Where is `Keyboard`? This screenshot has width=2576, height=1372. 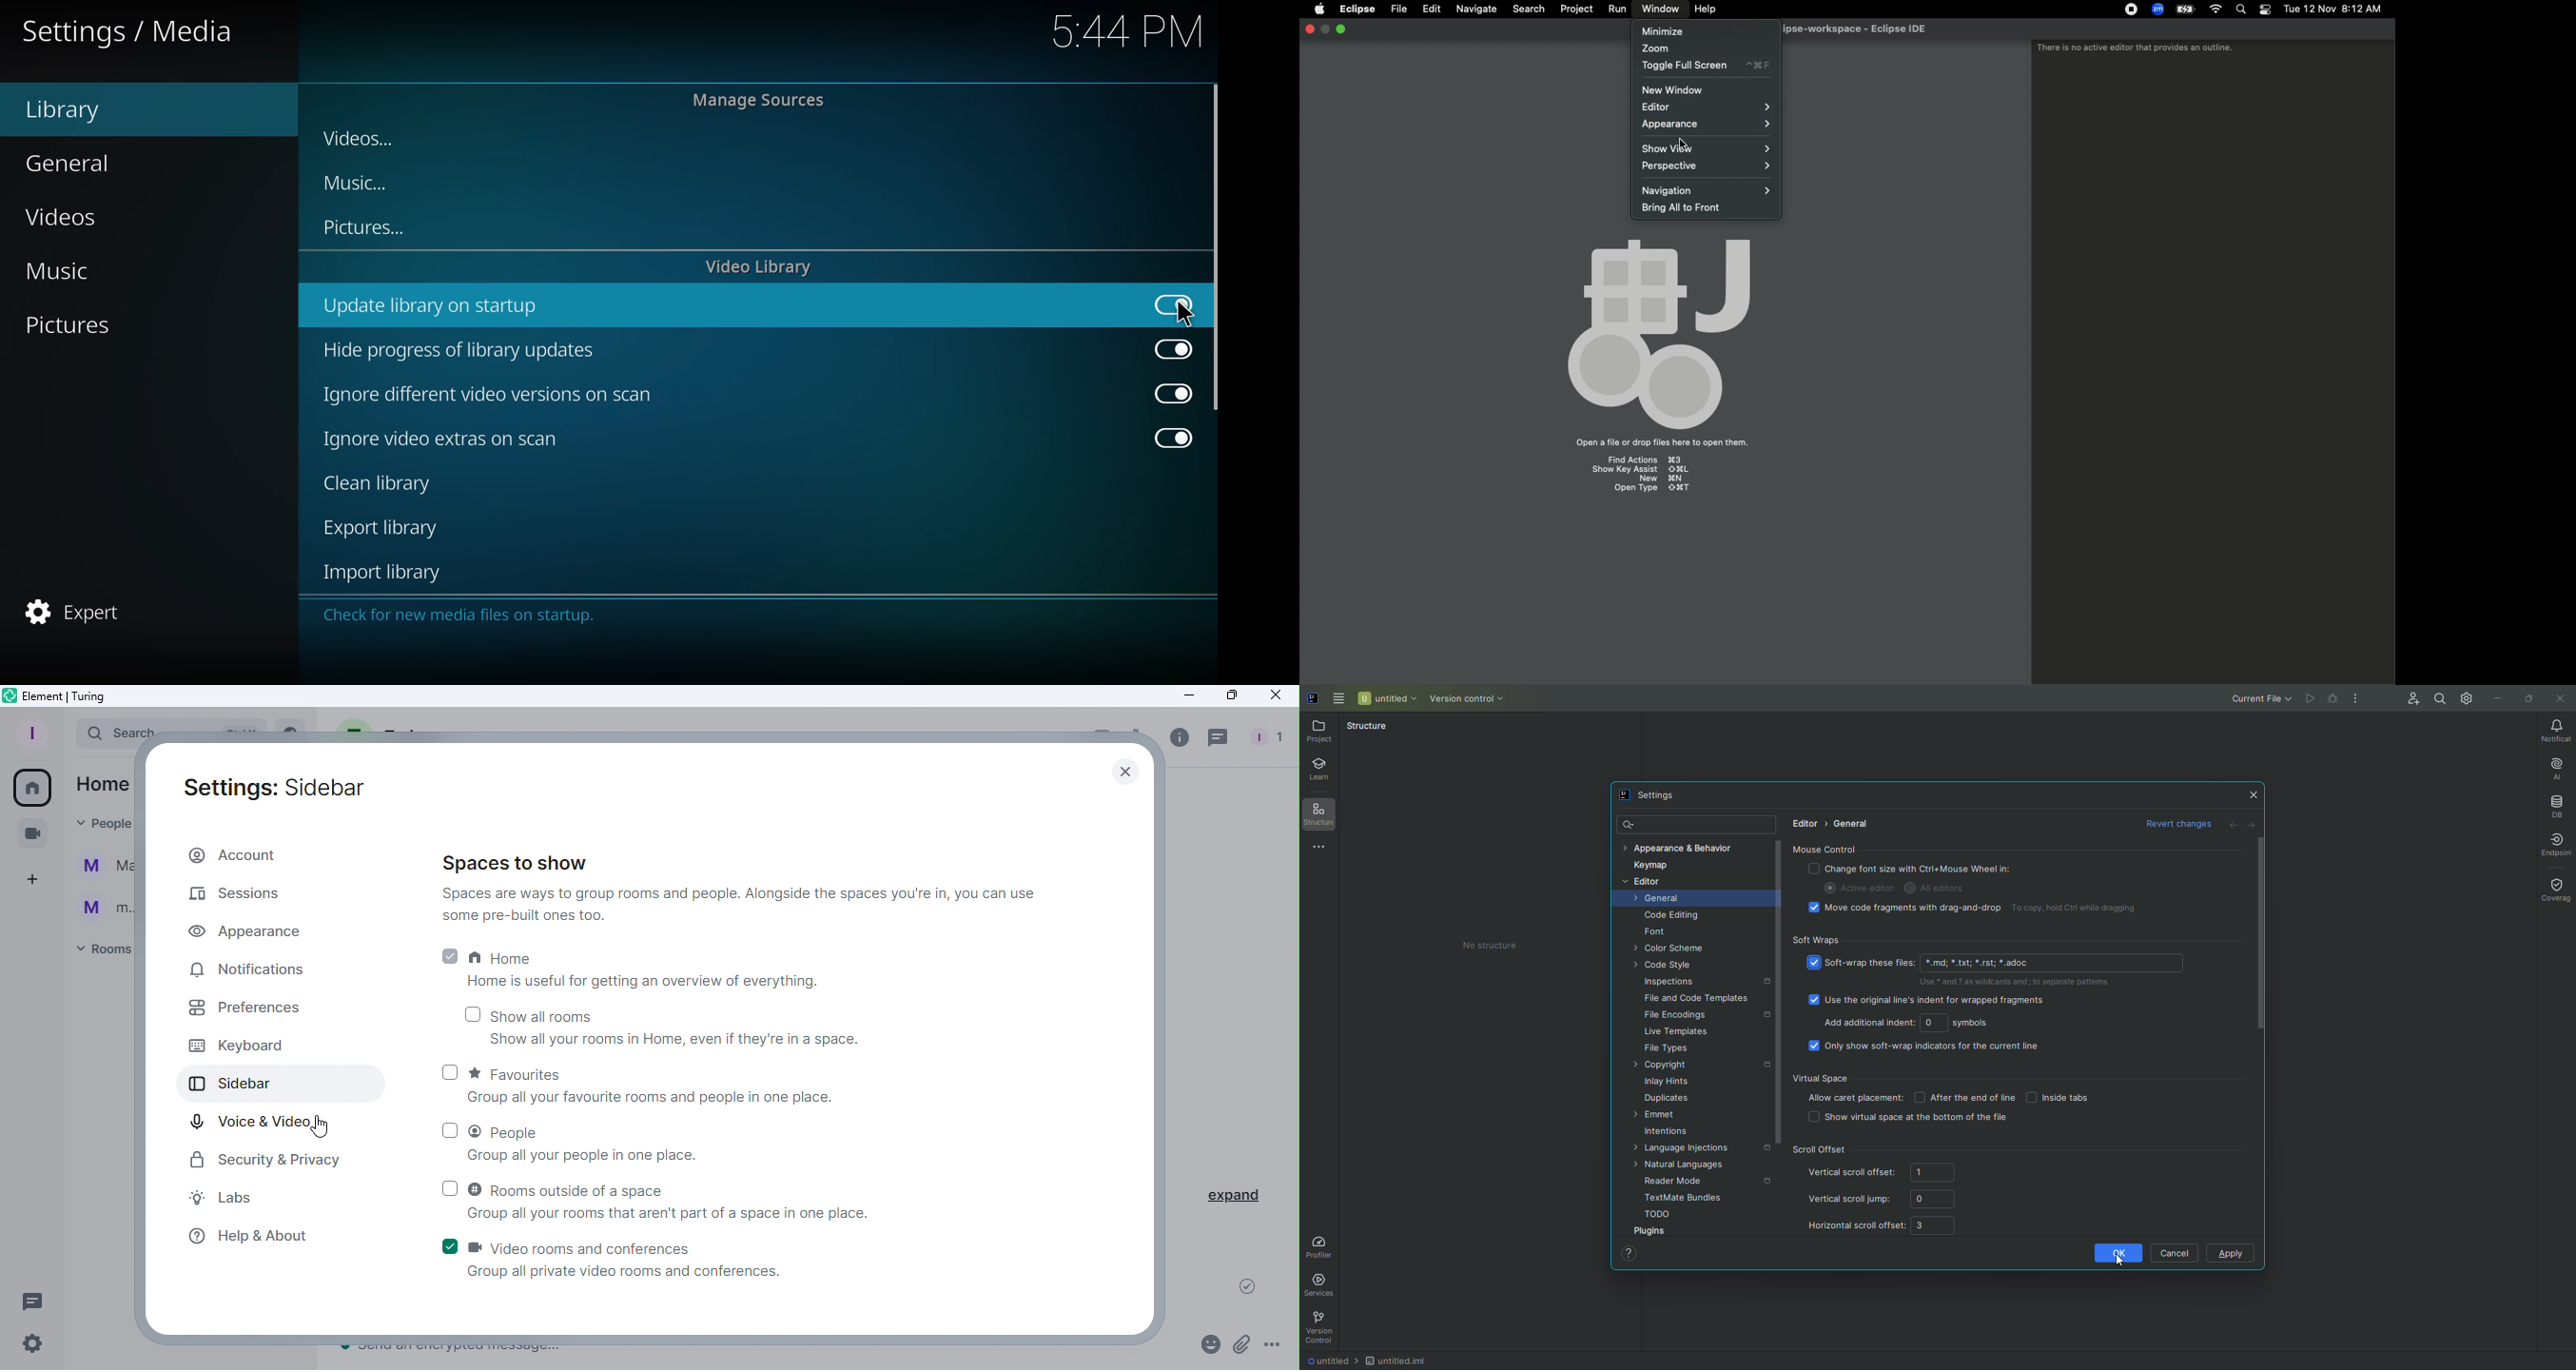 Keyboard is located at coordinates (251, 1046).